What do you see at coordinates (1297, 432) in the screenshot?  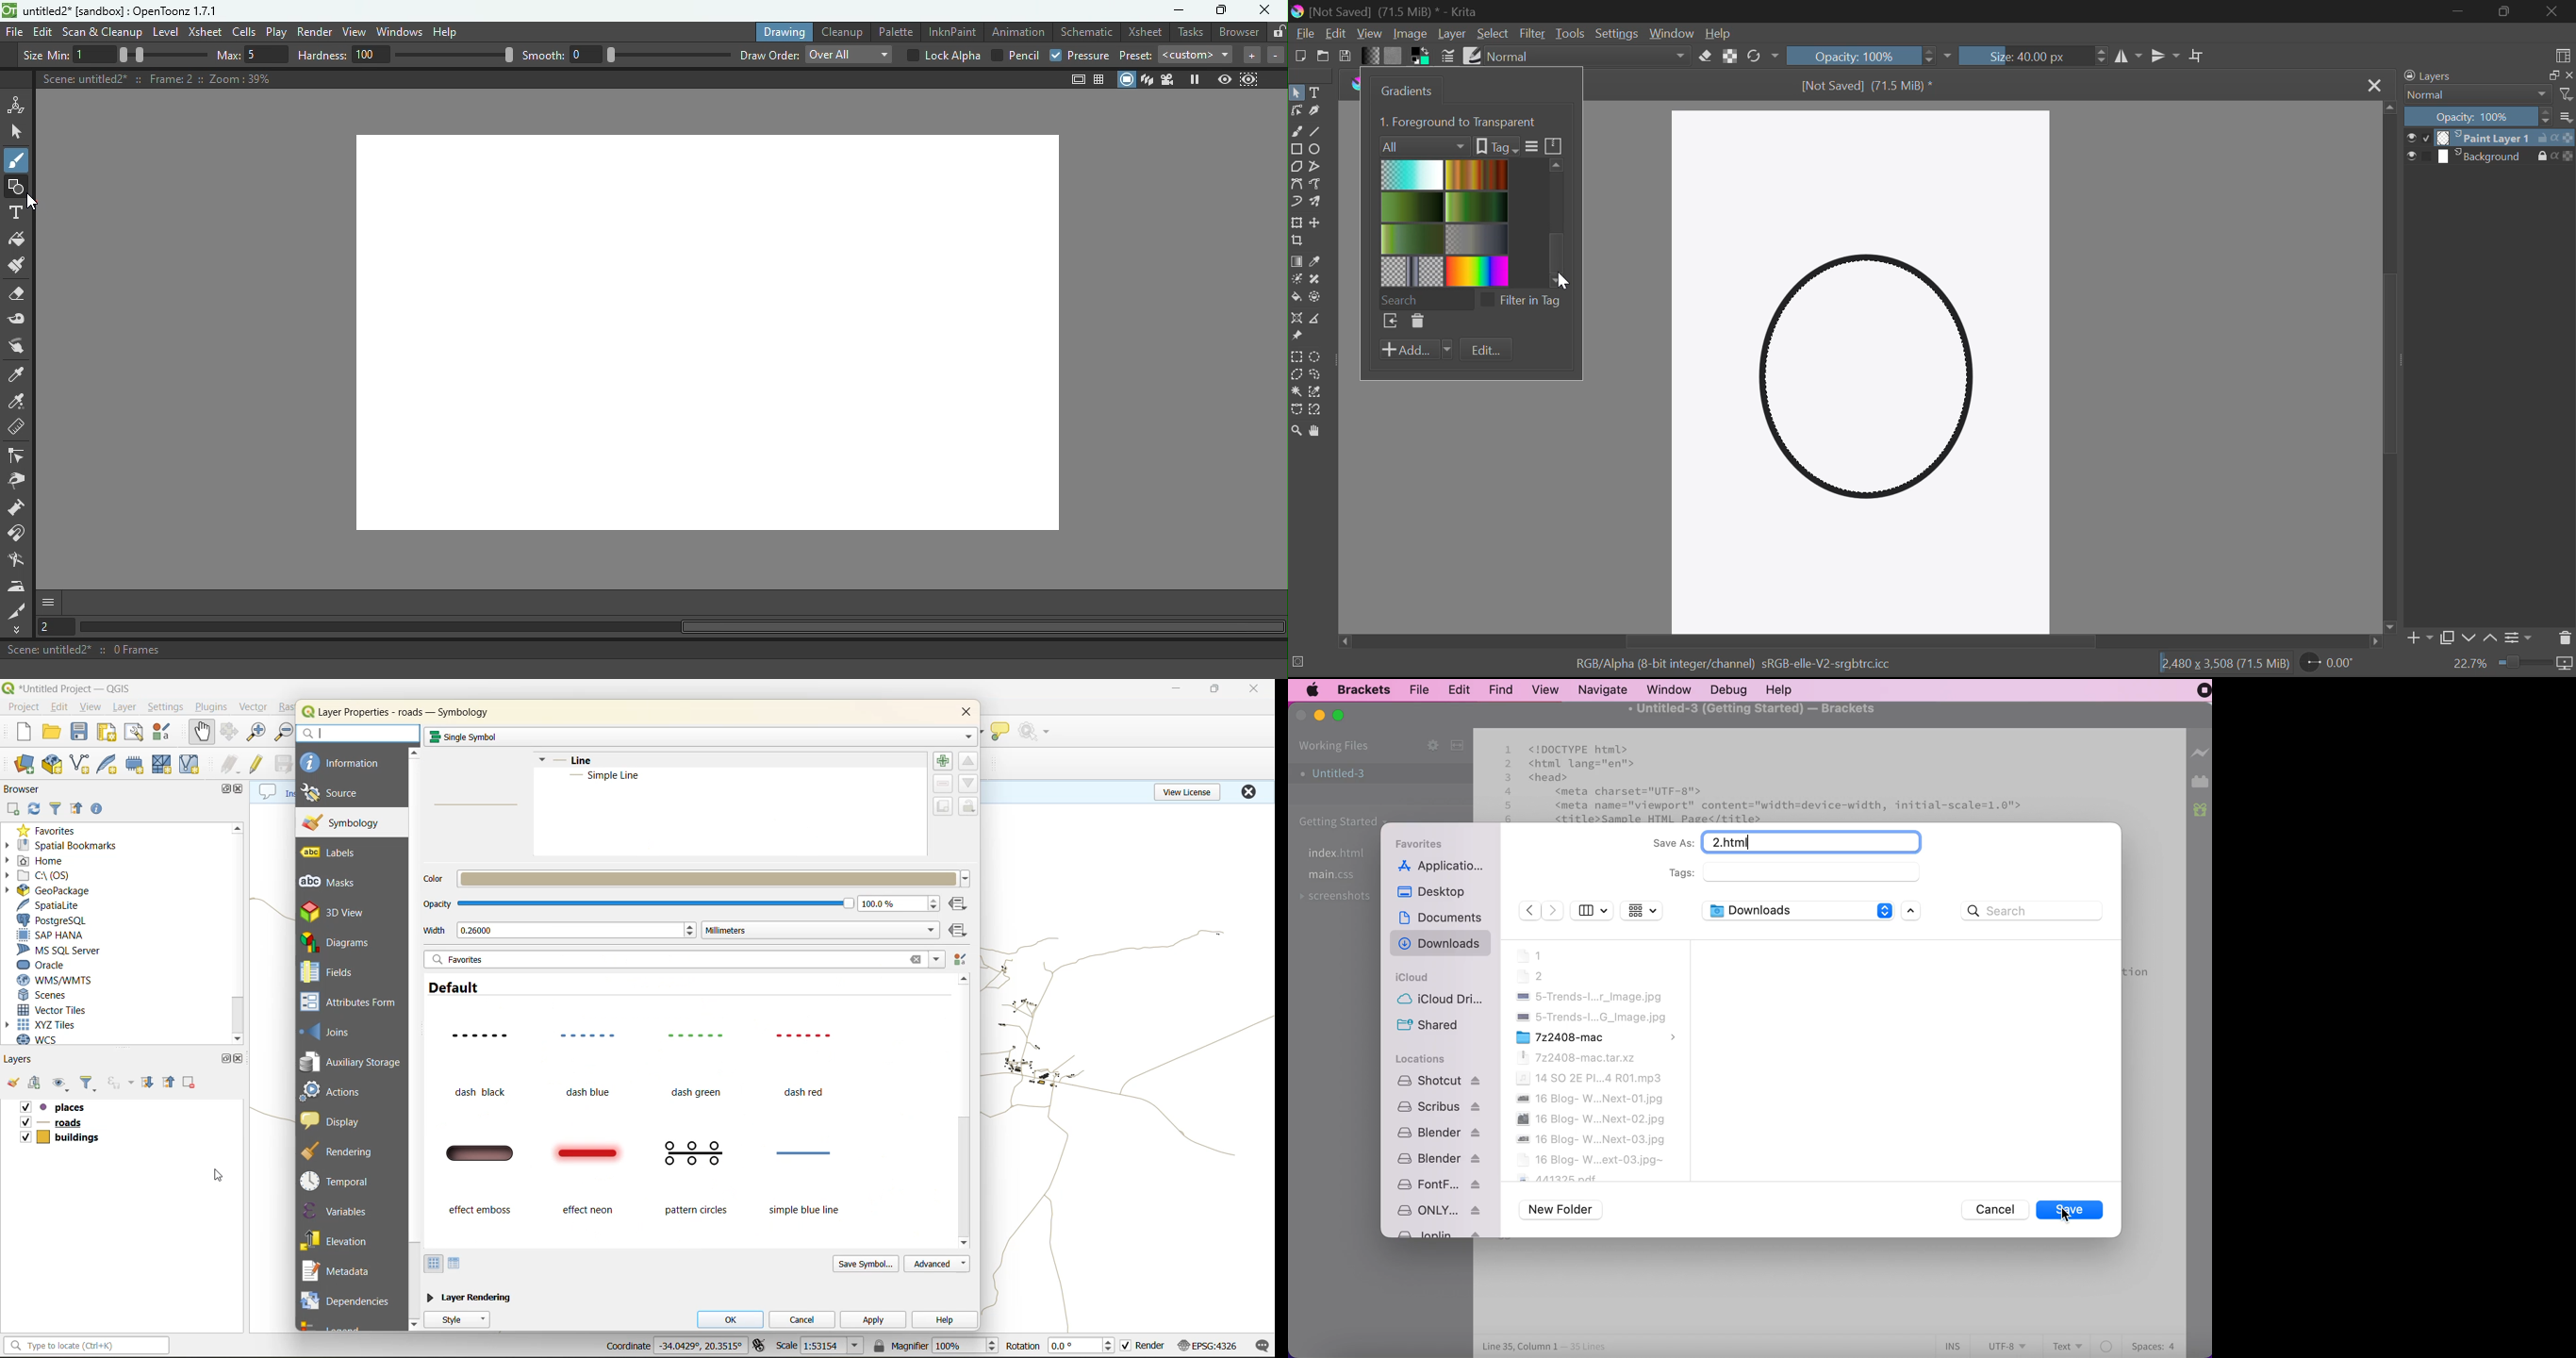 I see `Zoom` at bounding box center [1297, 432].